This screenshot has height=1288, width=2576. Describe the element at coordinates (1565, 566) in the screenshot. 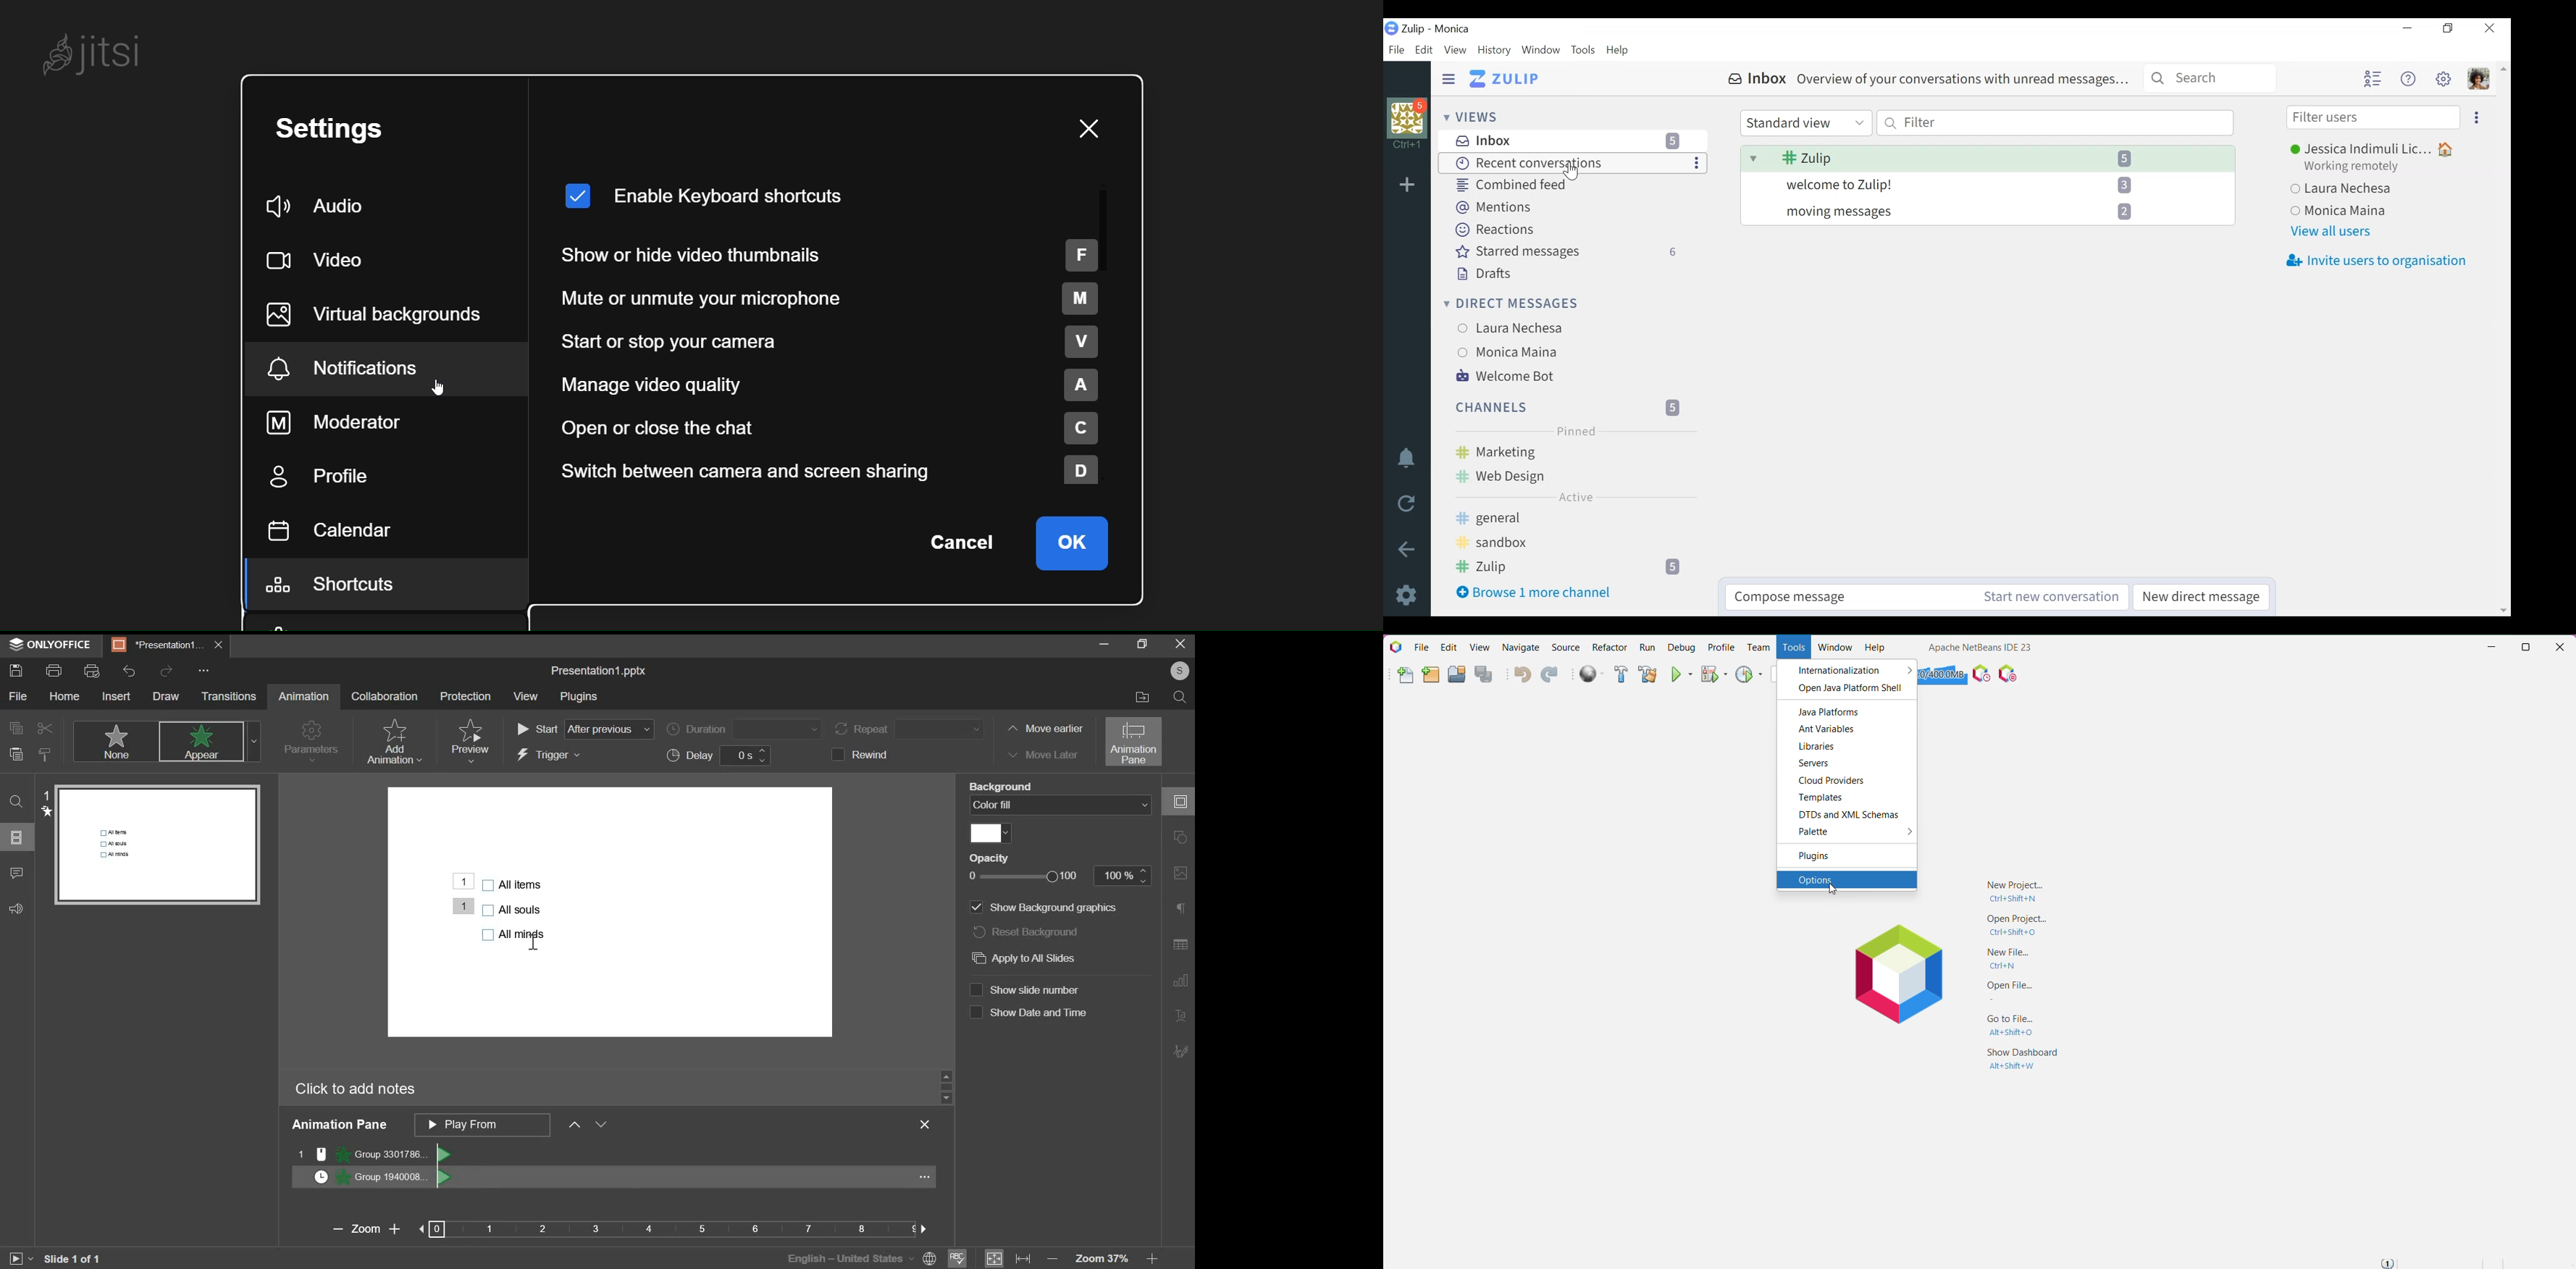

I see `Zulip` at that location.